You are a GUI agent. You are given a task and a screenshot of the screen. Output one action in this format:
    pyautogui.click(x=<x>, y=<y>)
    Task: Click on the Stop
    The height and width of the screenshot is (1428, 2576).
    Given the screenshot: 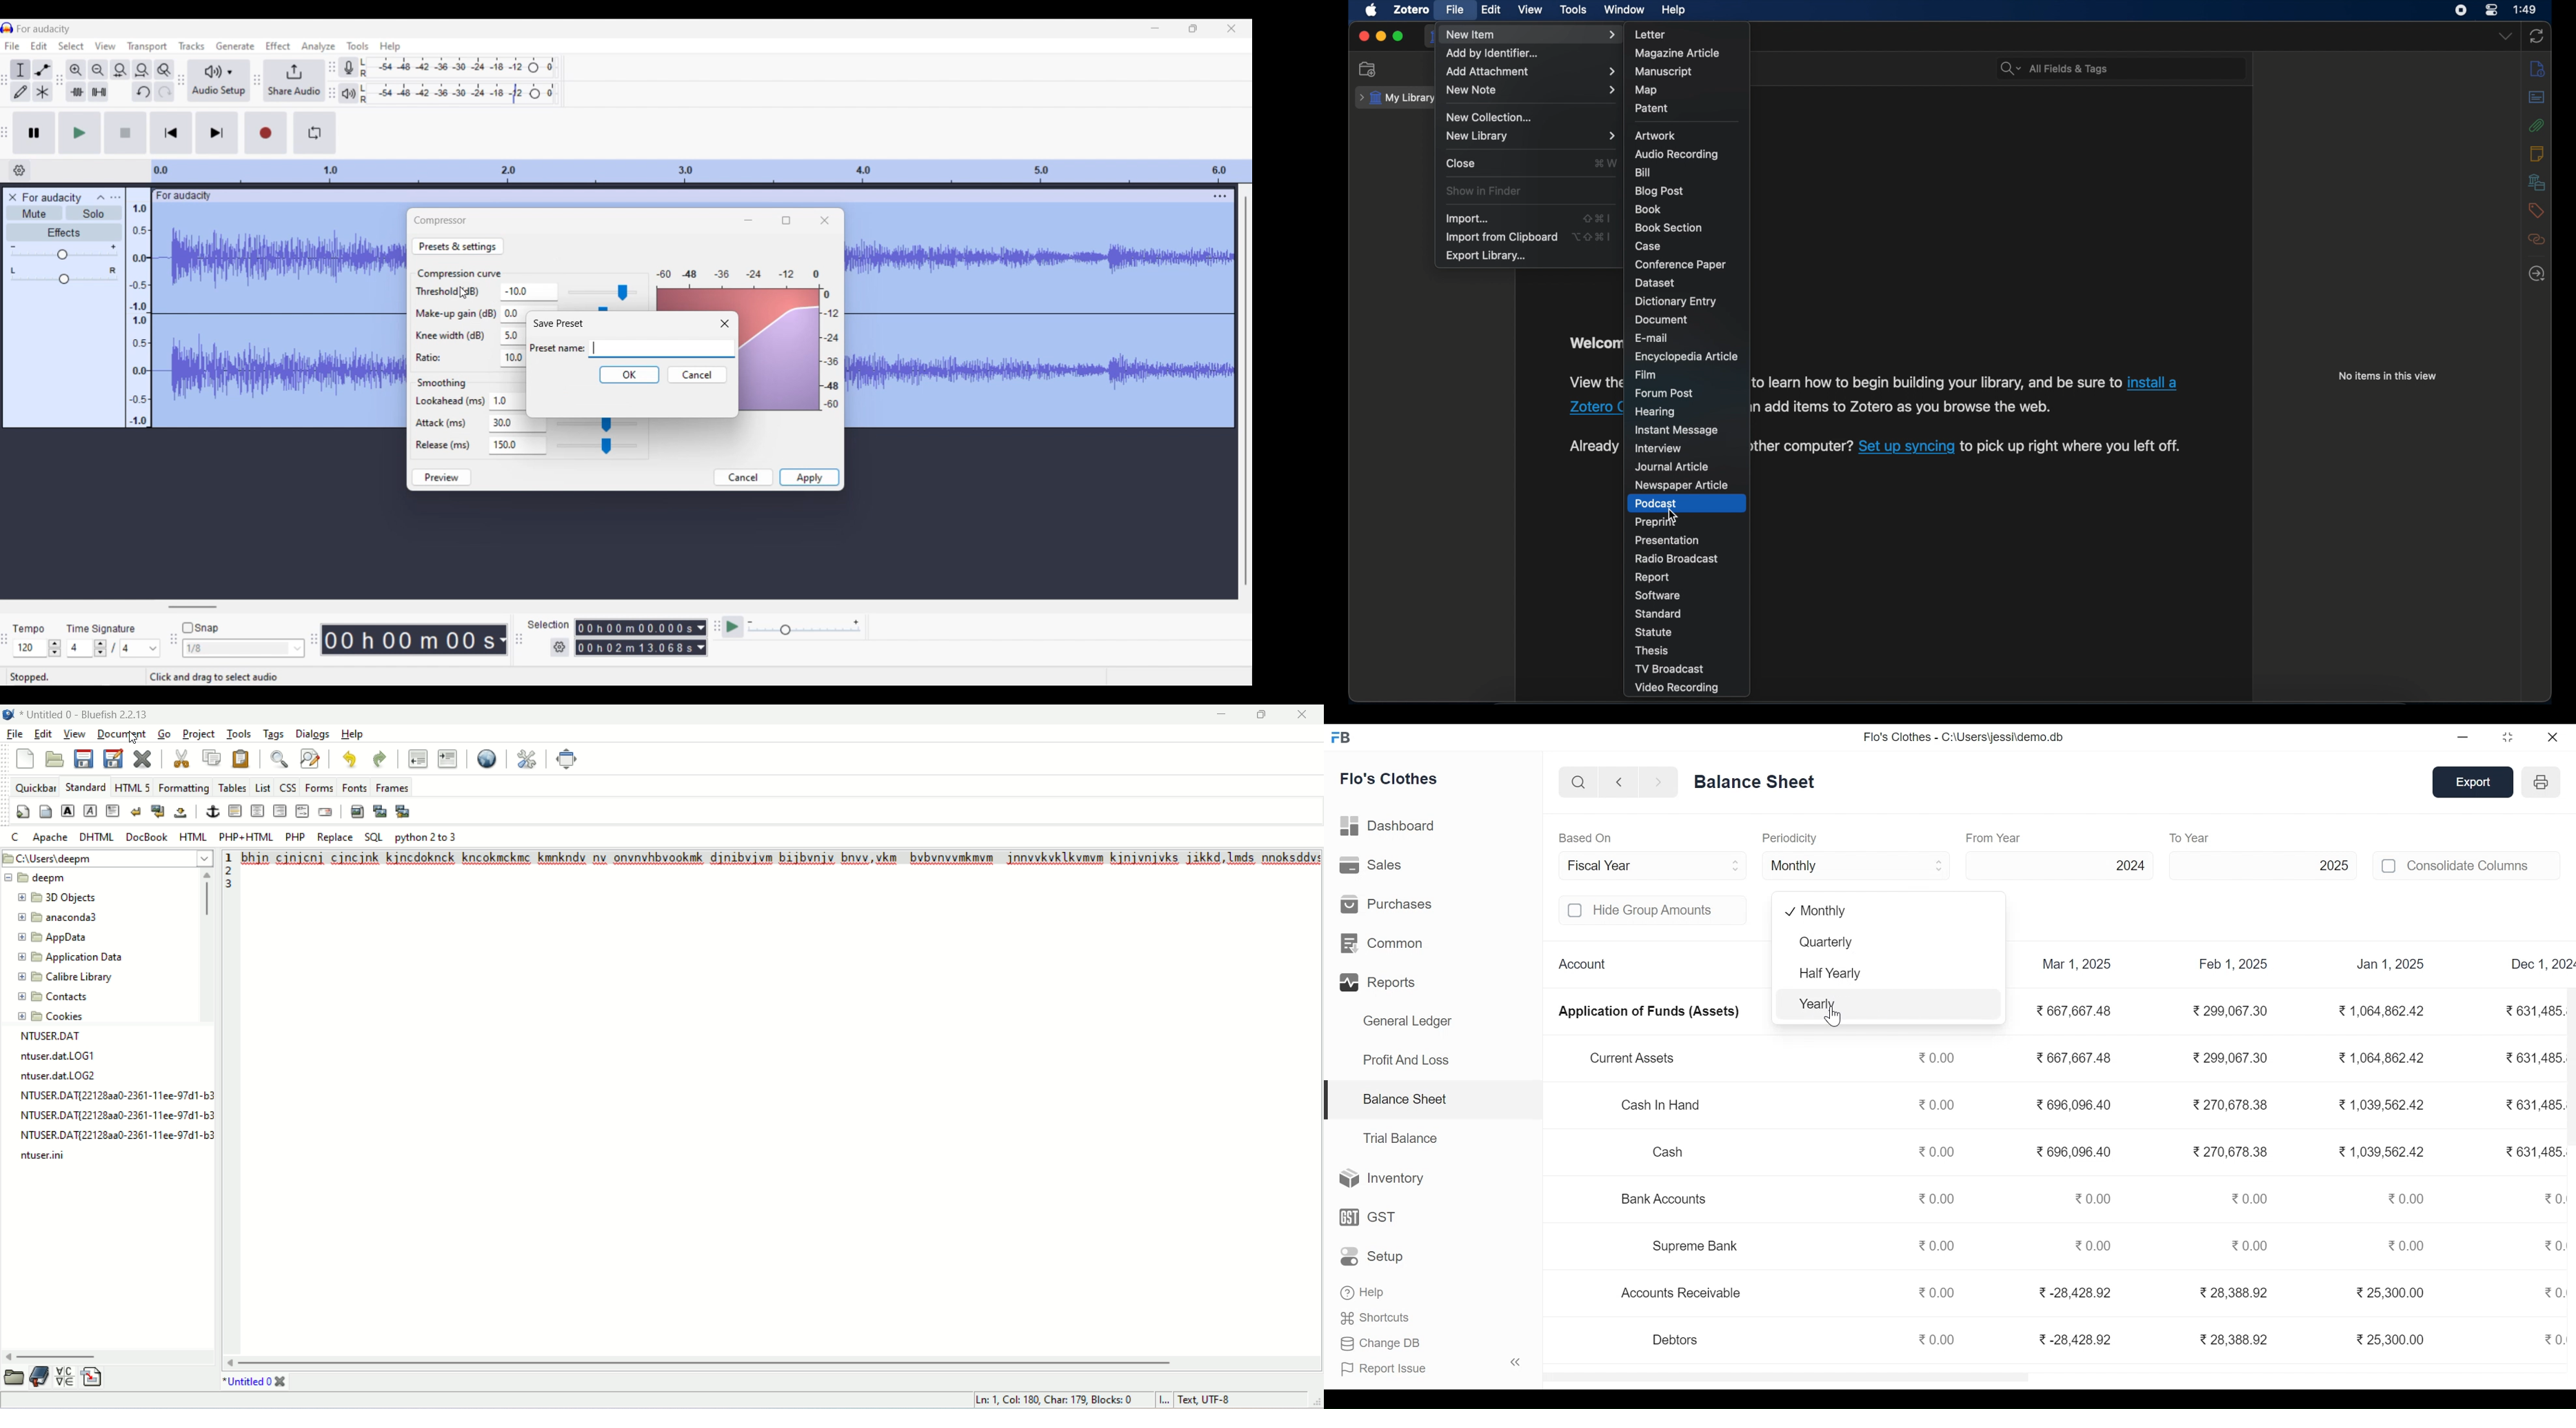 What is the action you would take?
    pyautogui.click(x=125, y=132)
    